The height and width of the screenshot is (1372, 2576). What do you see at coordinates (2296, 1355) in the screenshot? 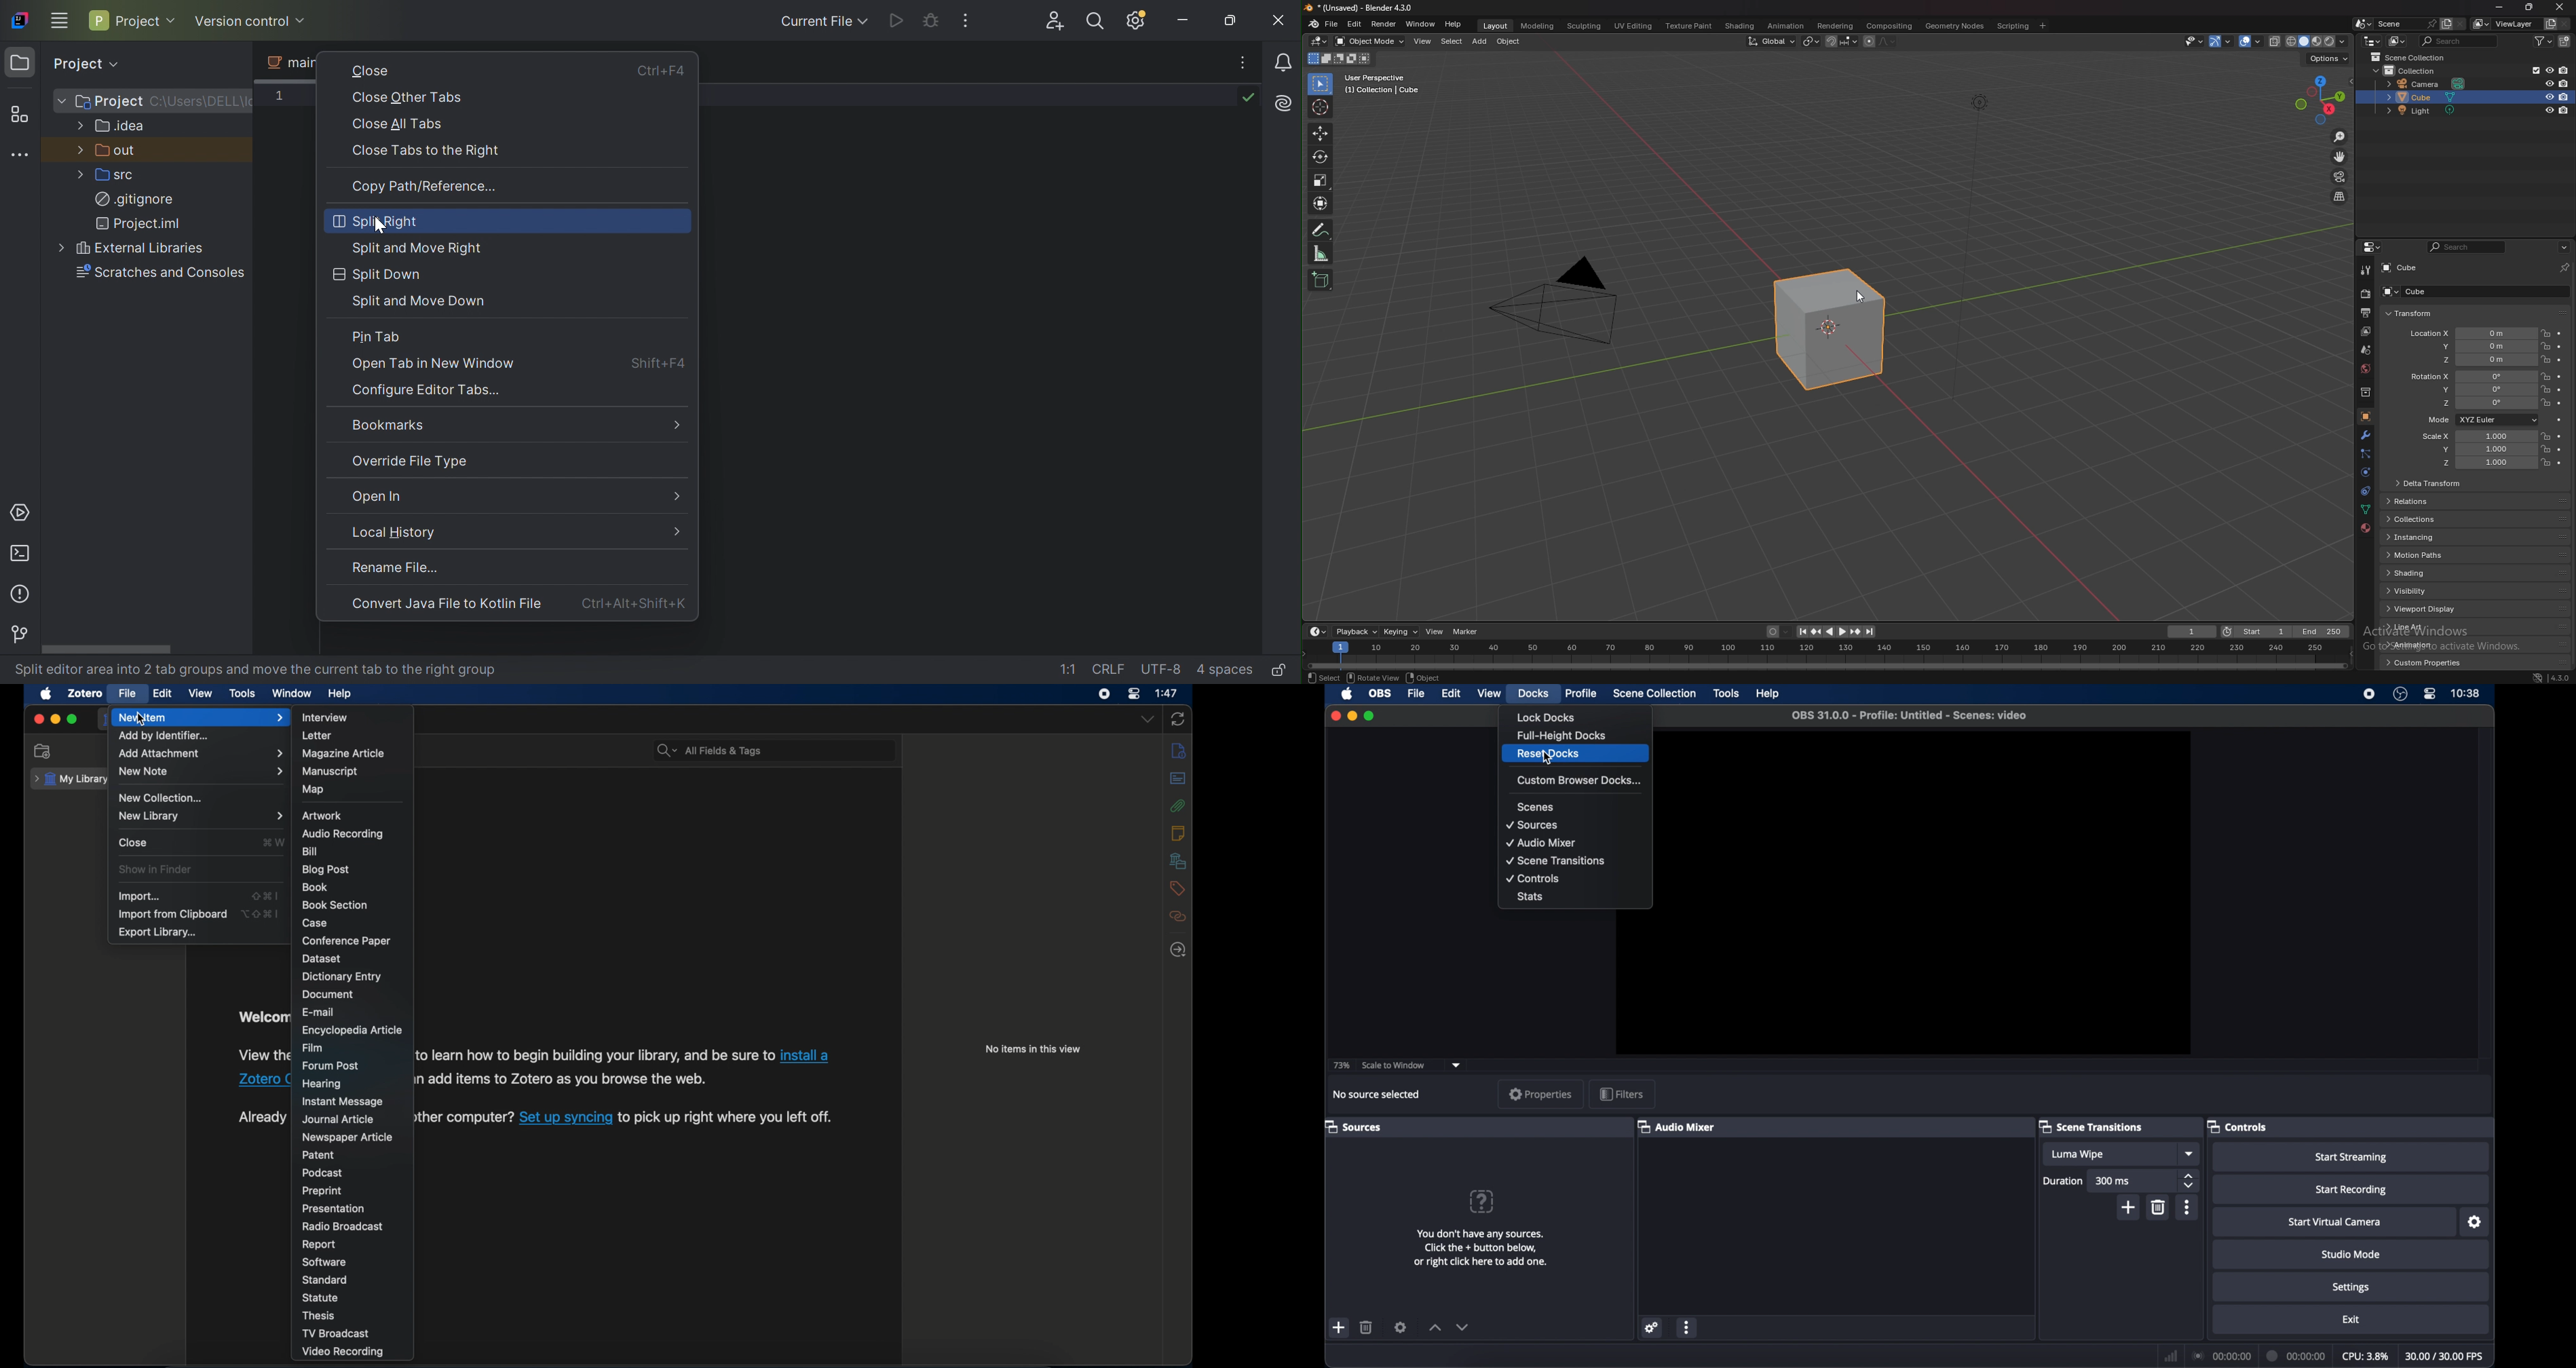
I see `00:00:00` at bounding box center [2296, 1355].